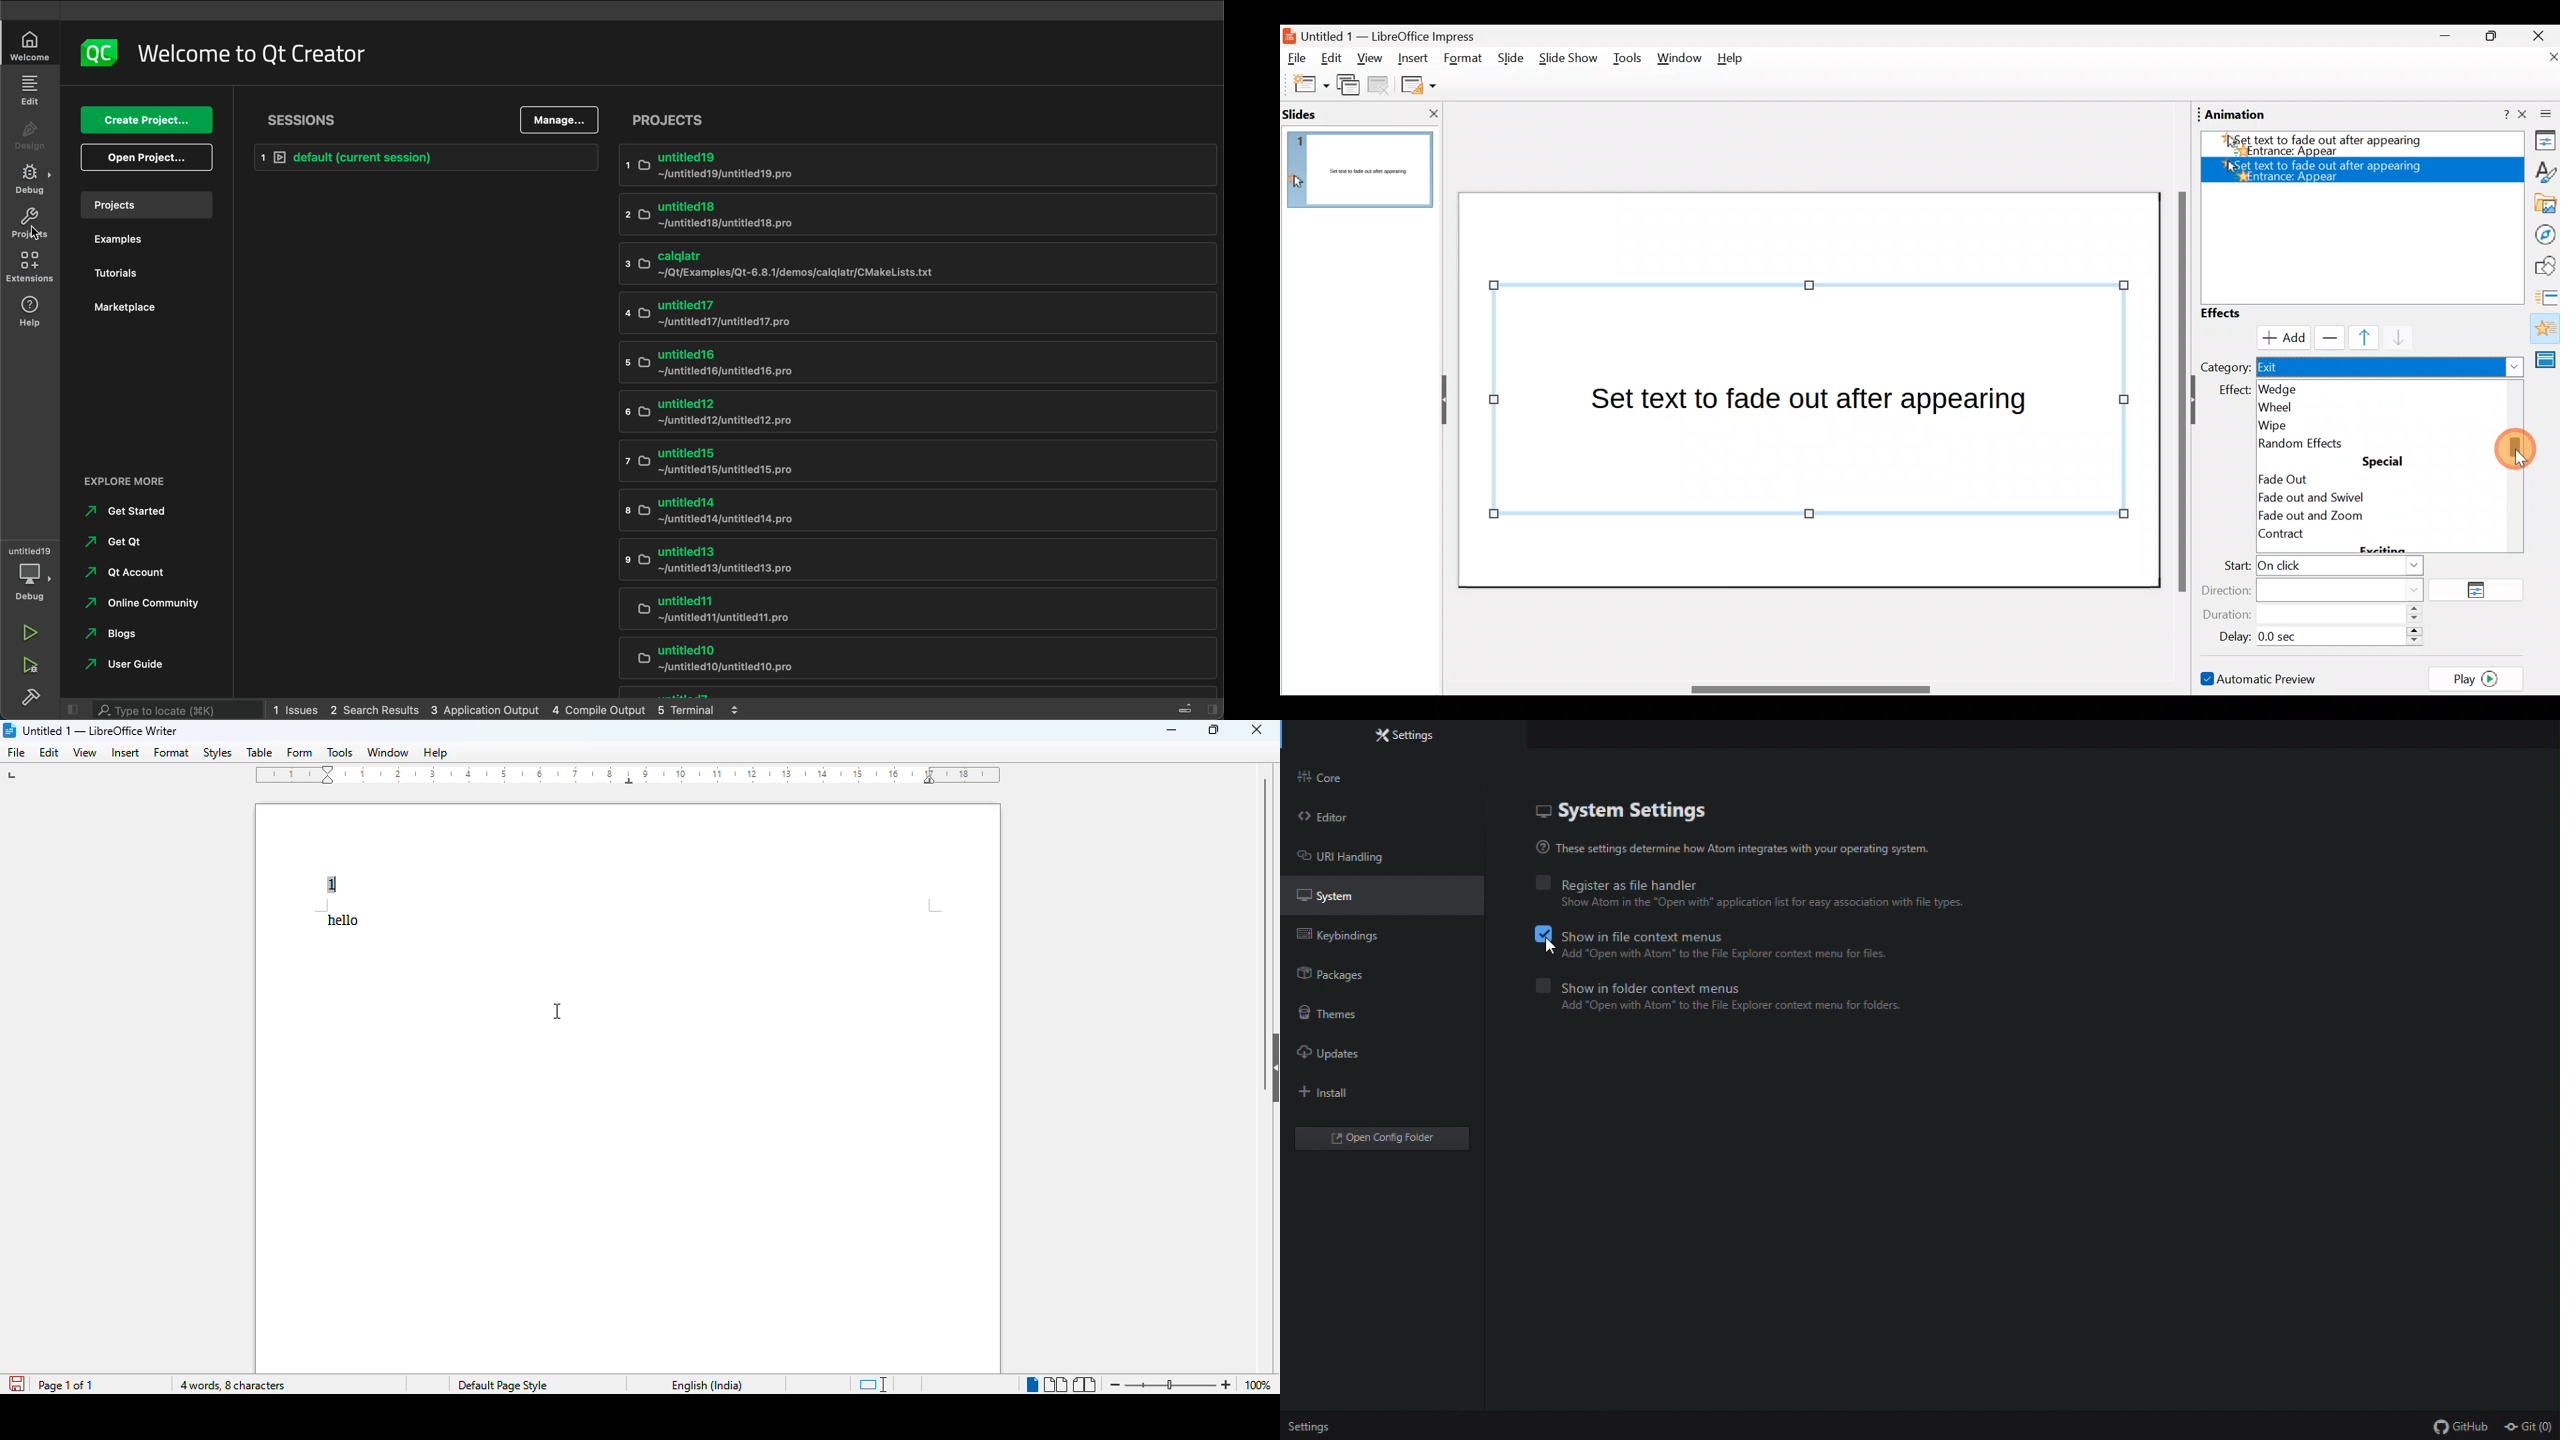 The image size is (2576, 1456). I want to click on Presentation slide, so click(1812, 389).